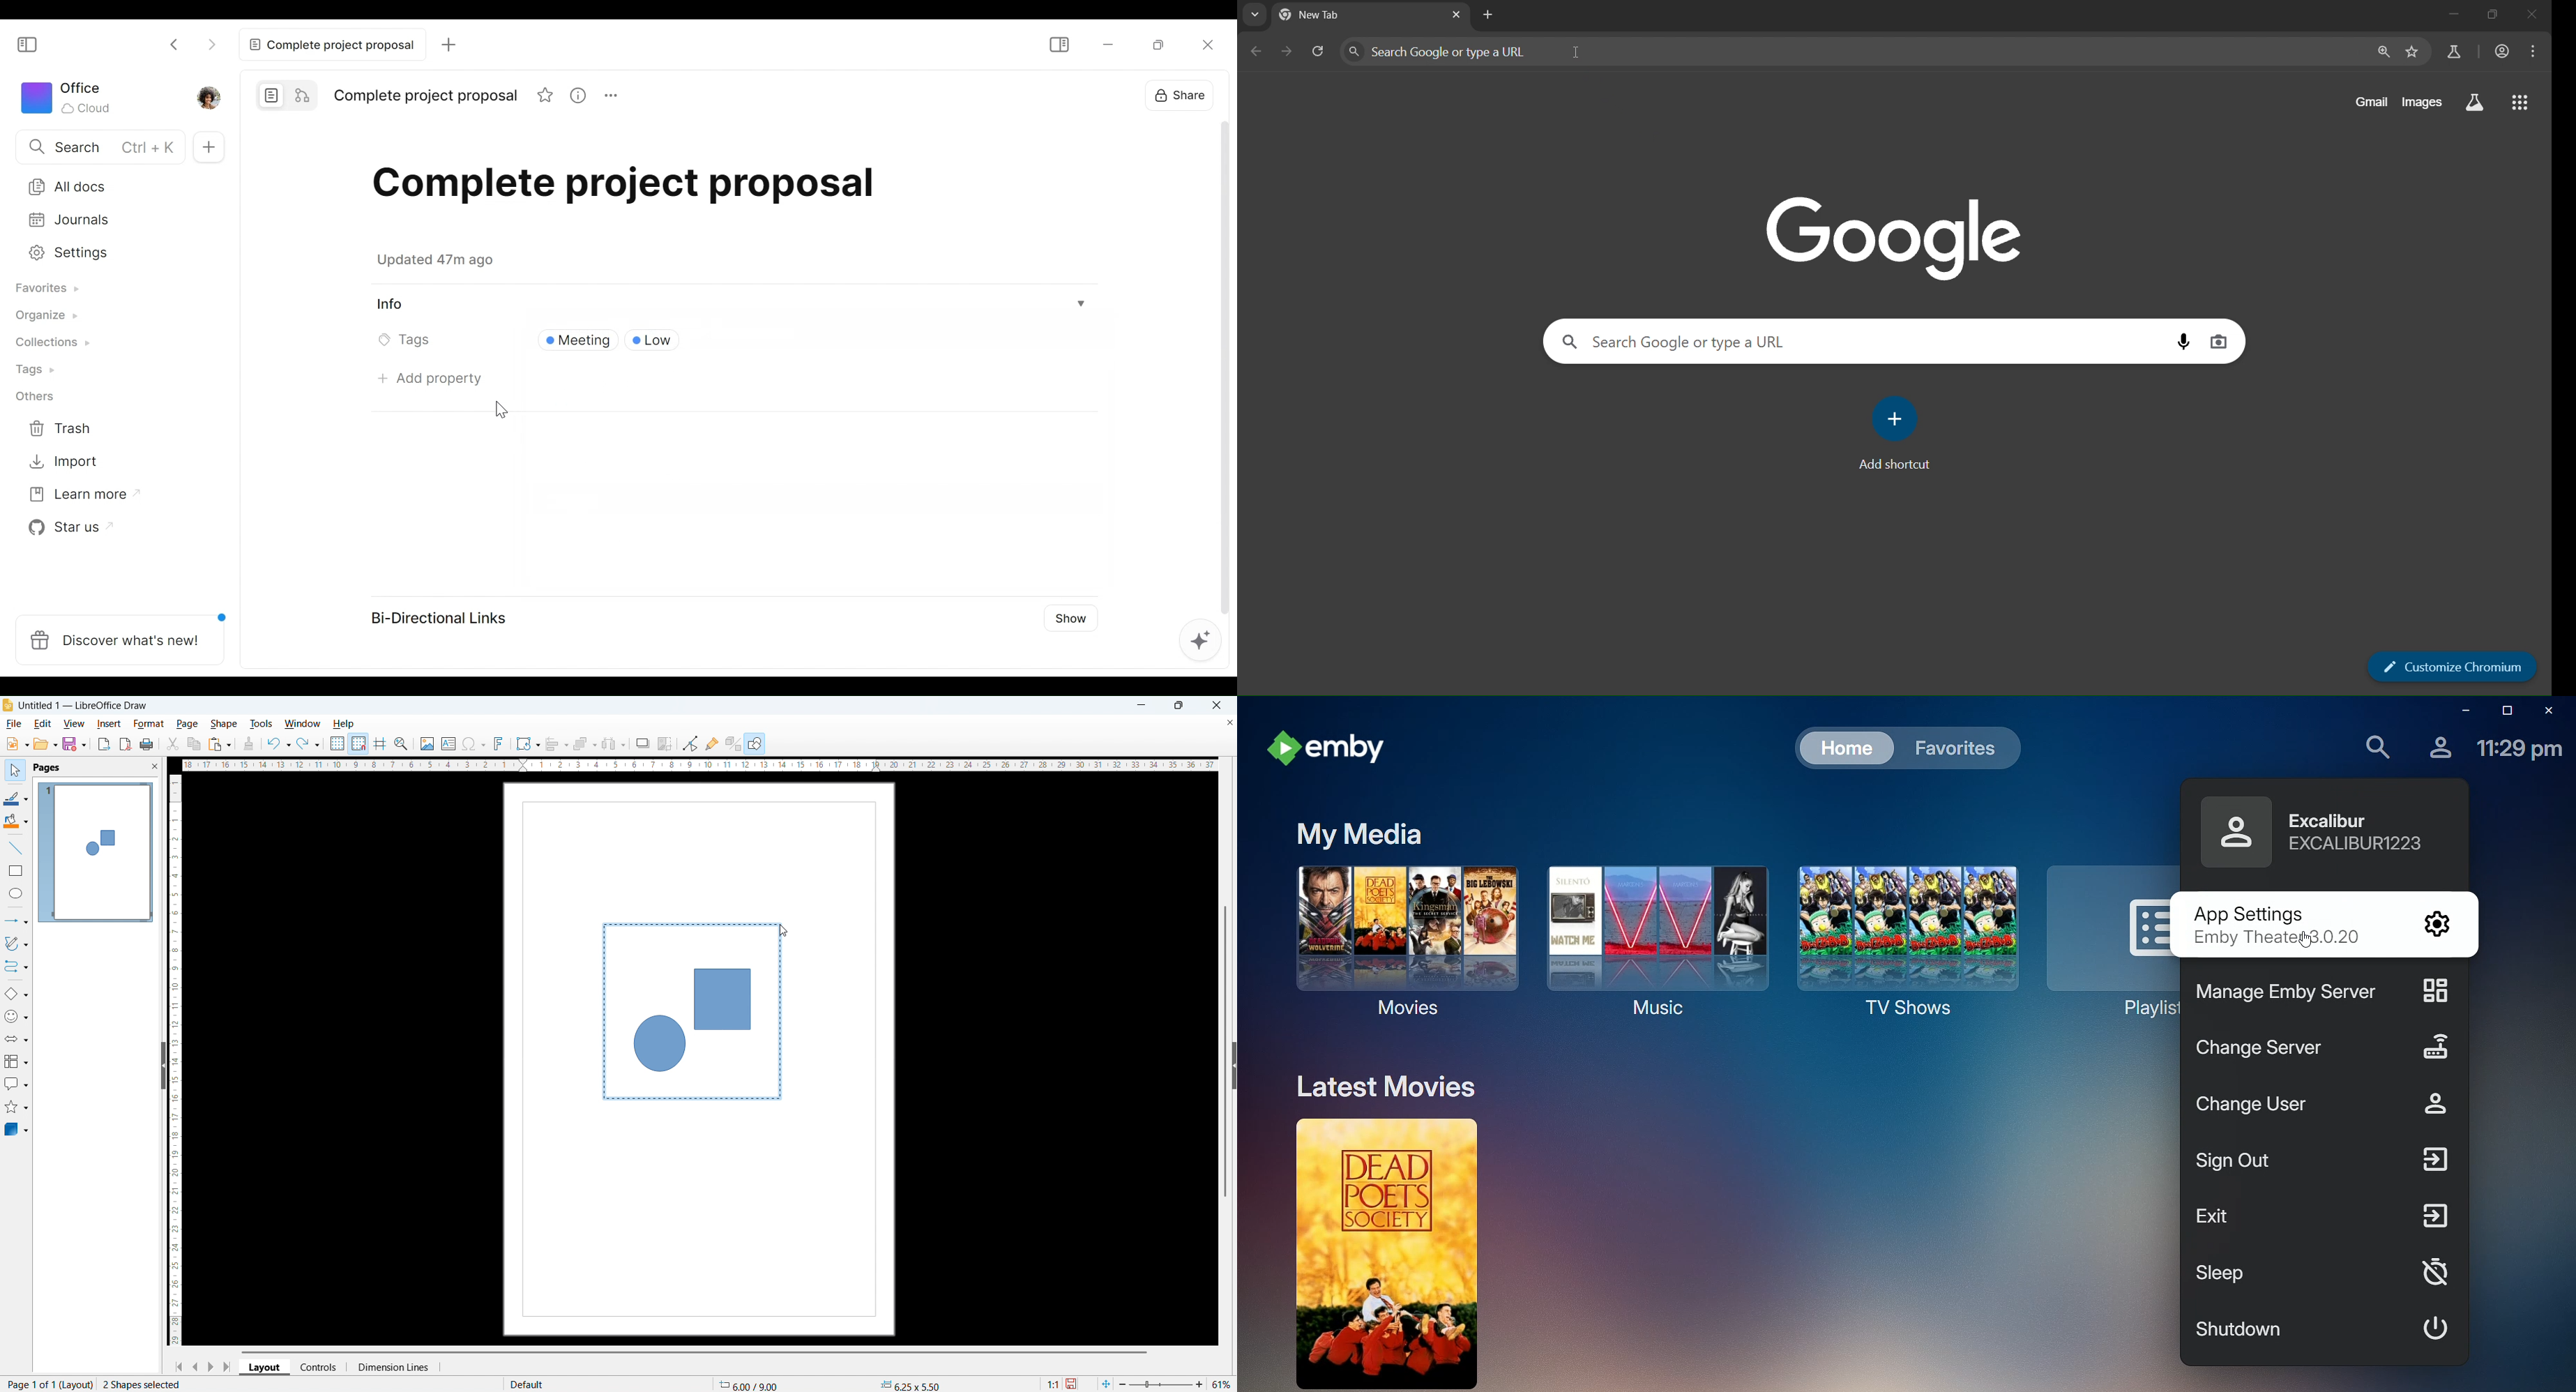 The height and width of the screenshot is (1400, 2576). Describe the element at coordinates (17, 943) in the screenshot. I see `curves & polygons` at that location.